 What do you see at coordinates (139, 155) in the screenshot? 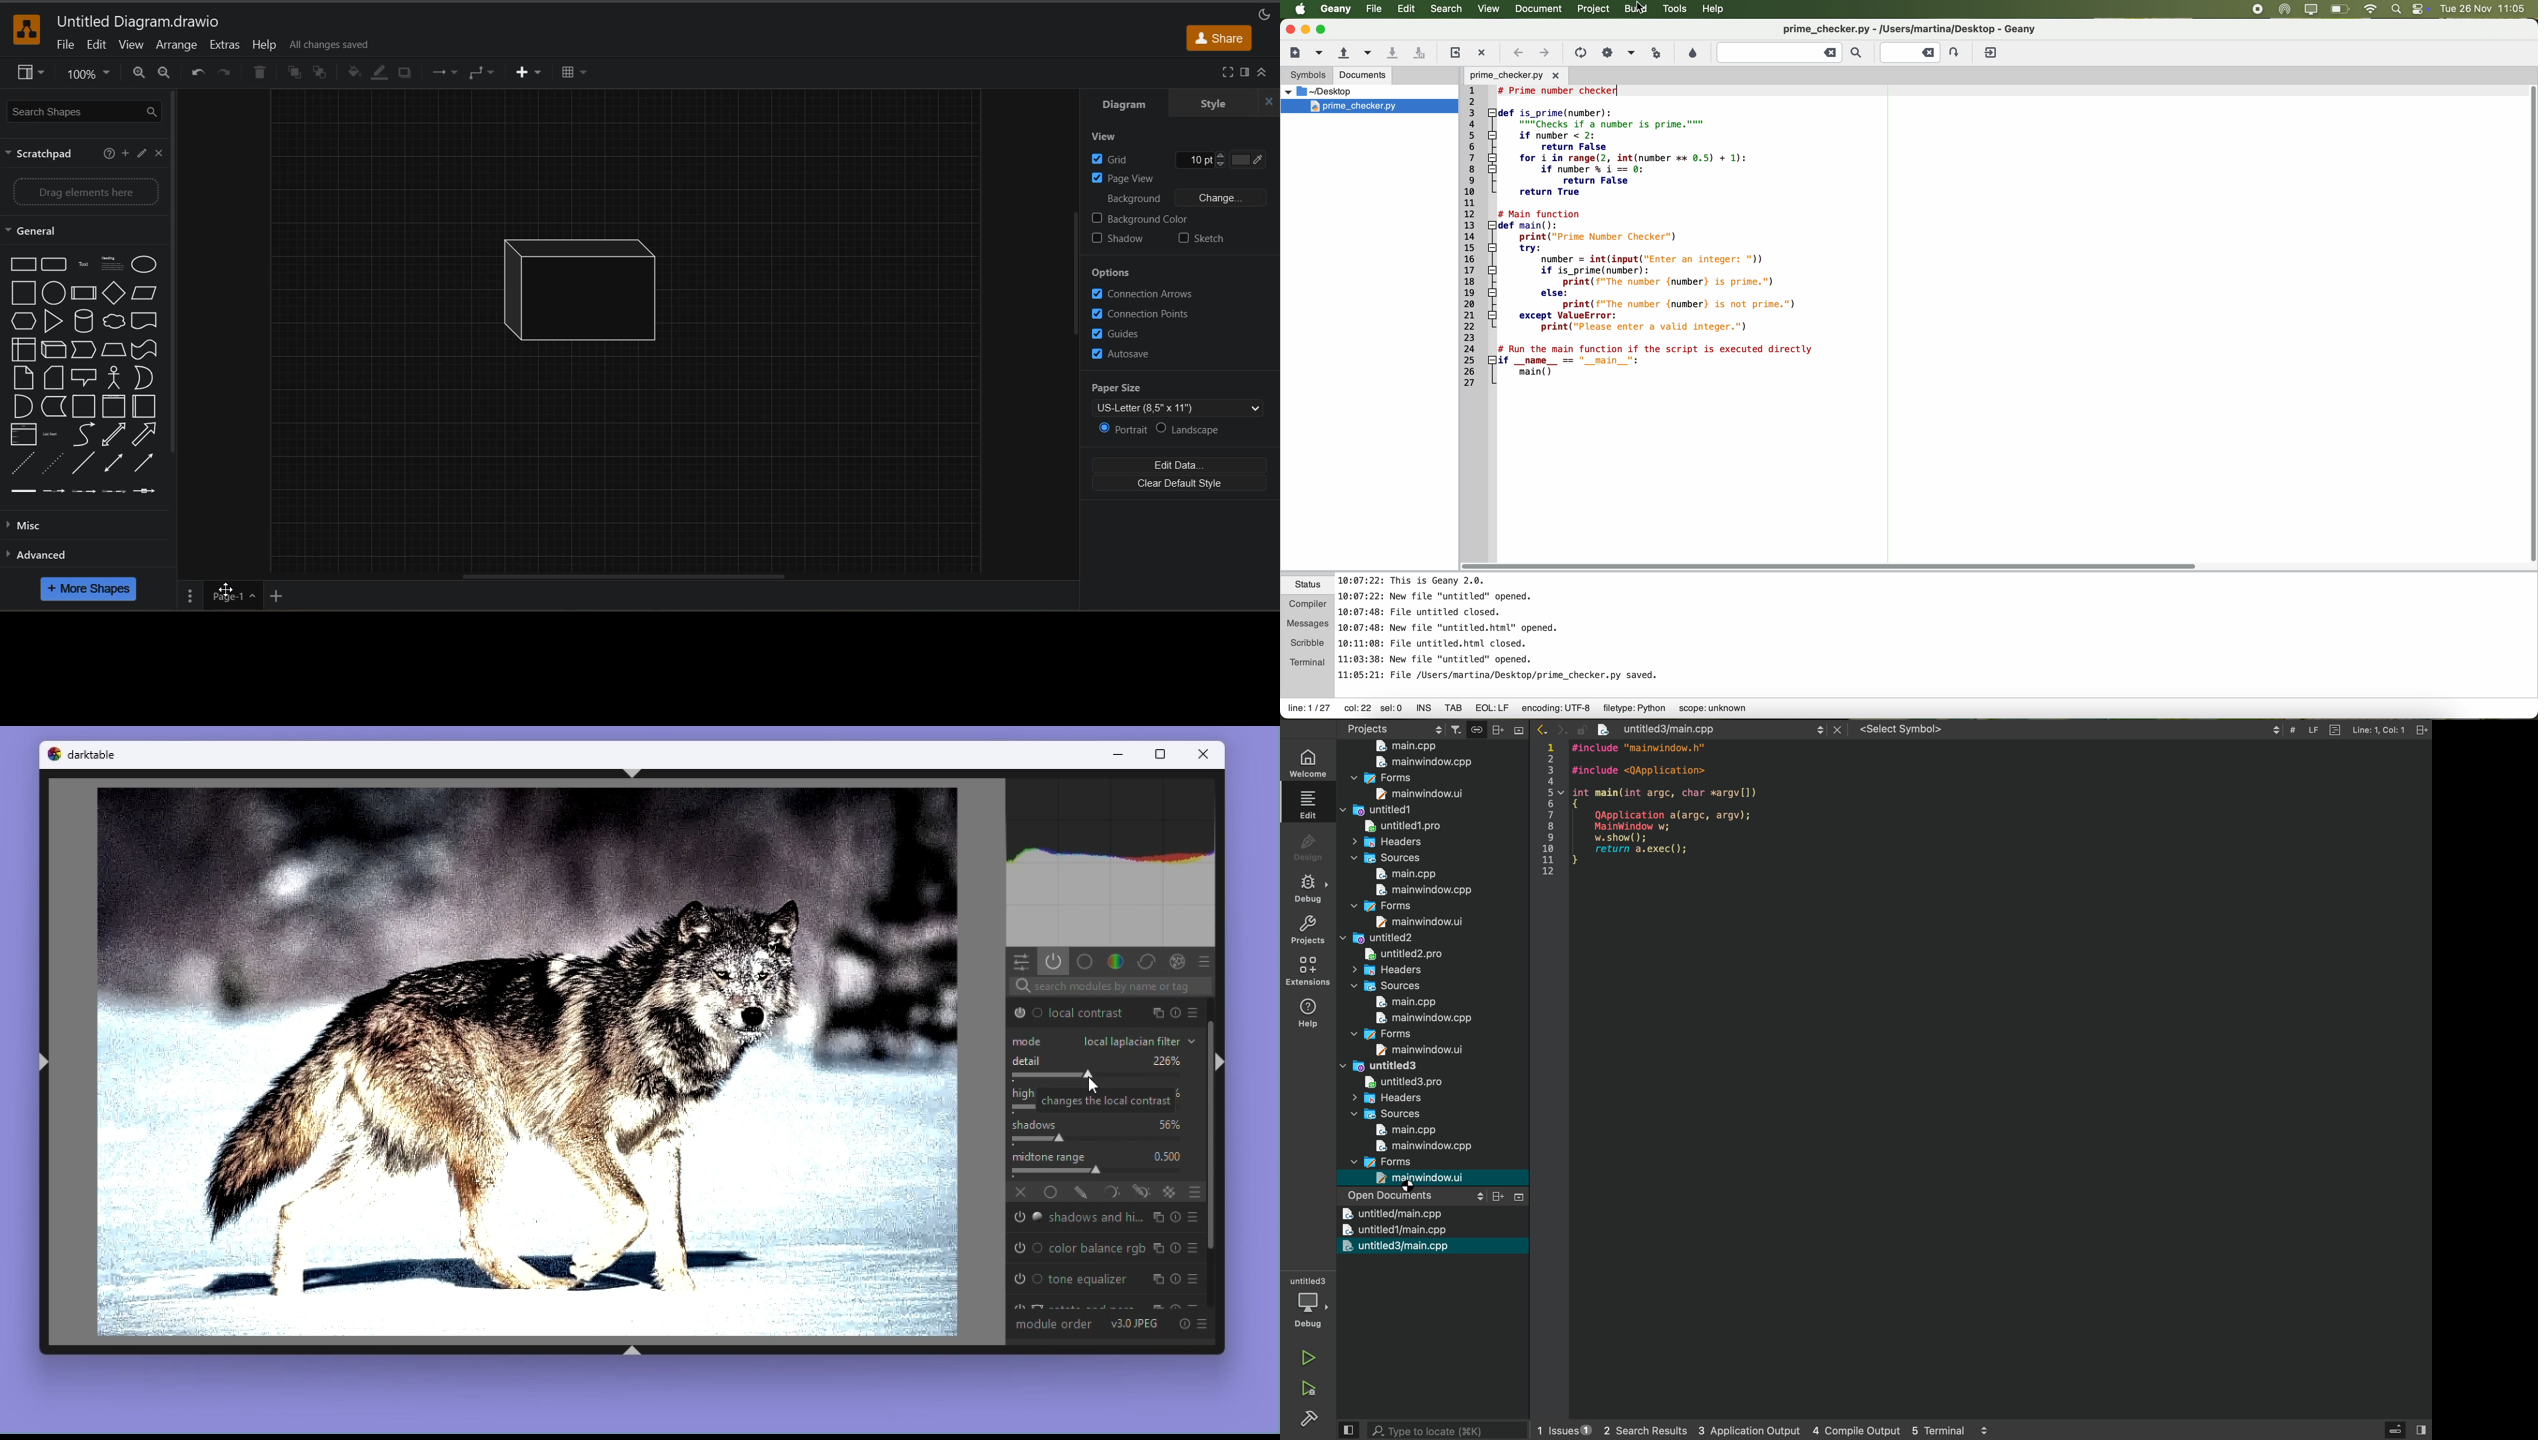
I see `edit` at bounding box center [139, 155].